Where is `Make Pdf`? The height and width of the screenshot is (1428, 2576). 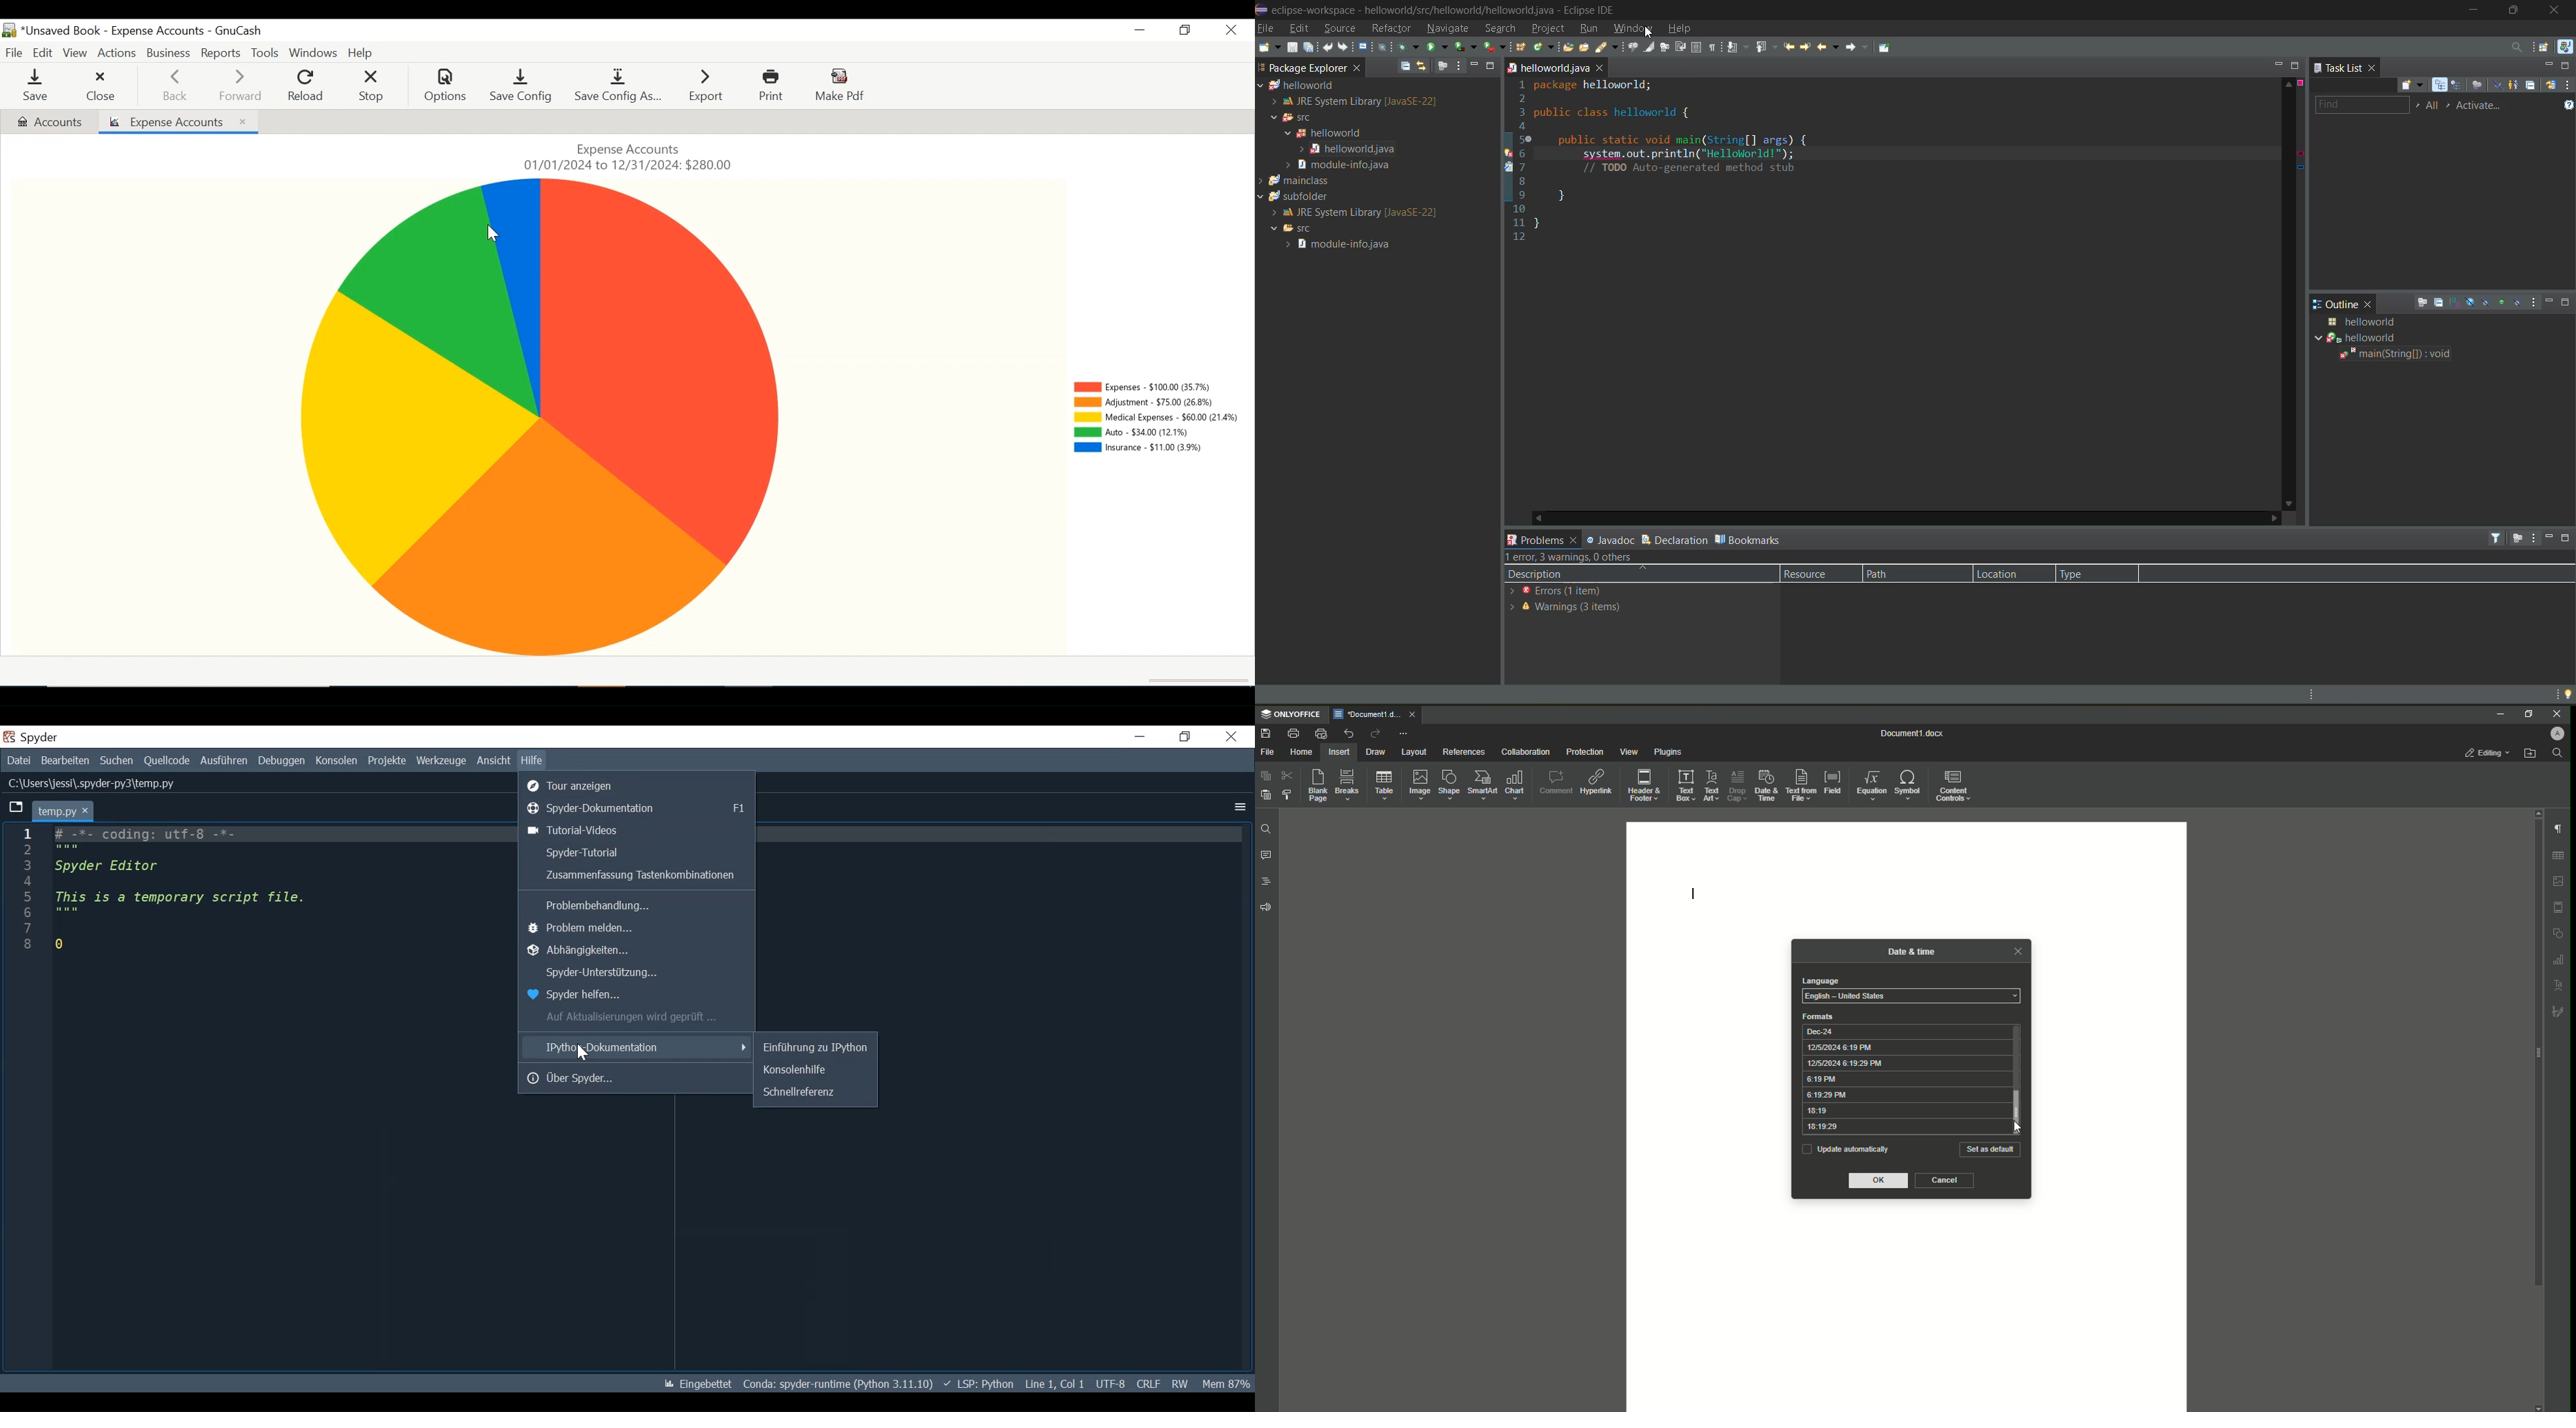 Make Pdf is located at coordinates (844, 87).